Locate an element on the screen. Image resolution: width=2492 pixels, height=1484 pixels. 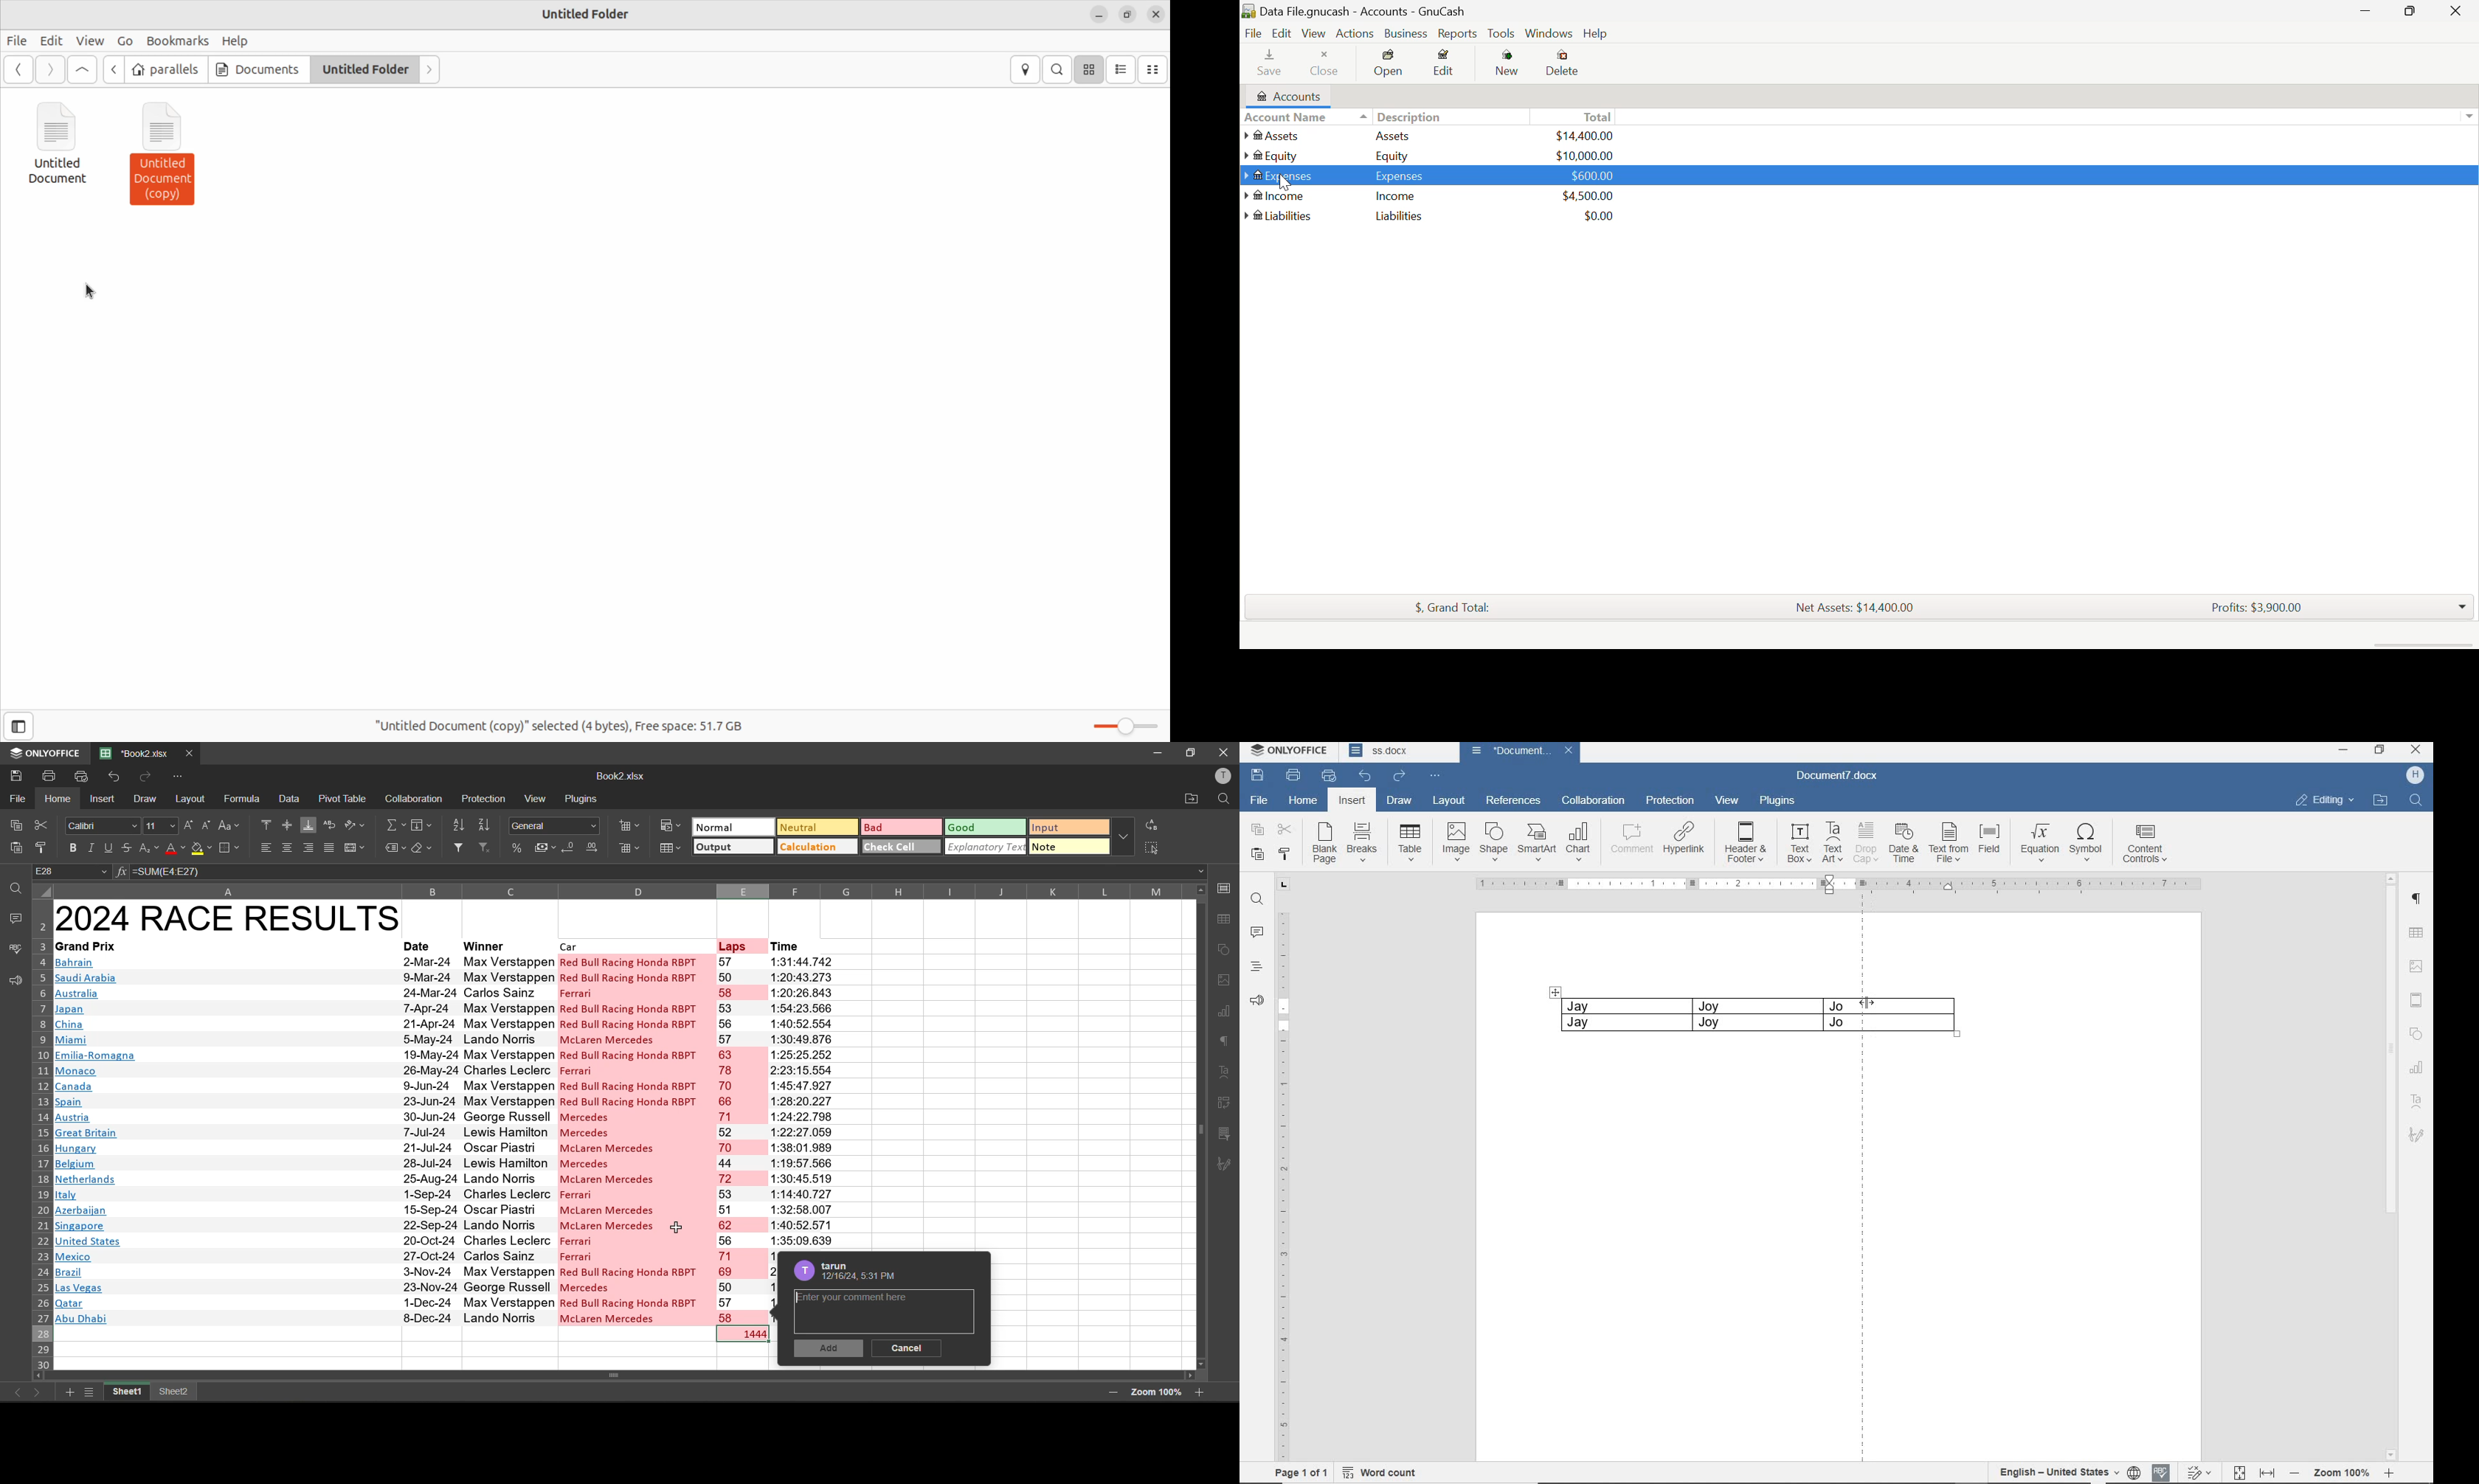
pivot table is located at coordinates (346, 799).